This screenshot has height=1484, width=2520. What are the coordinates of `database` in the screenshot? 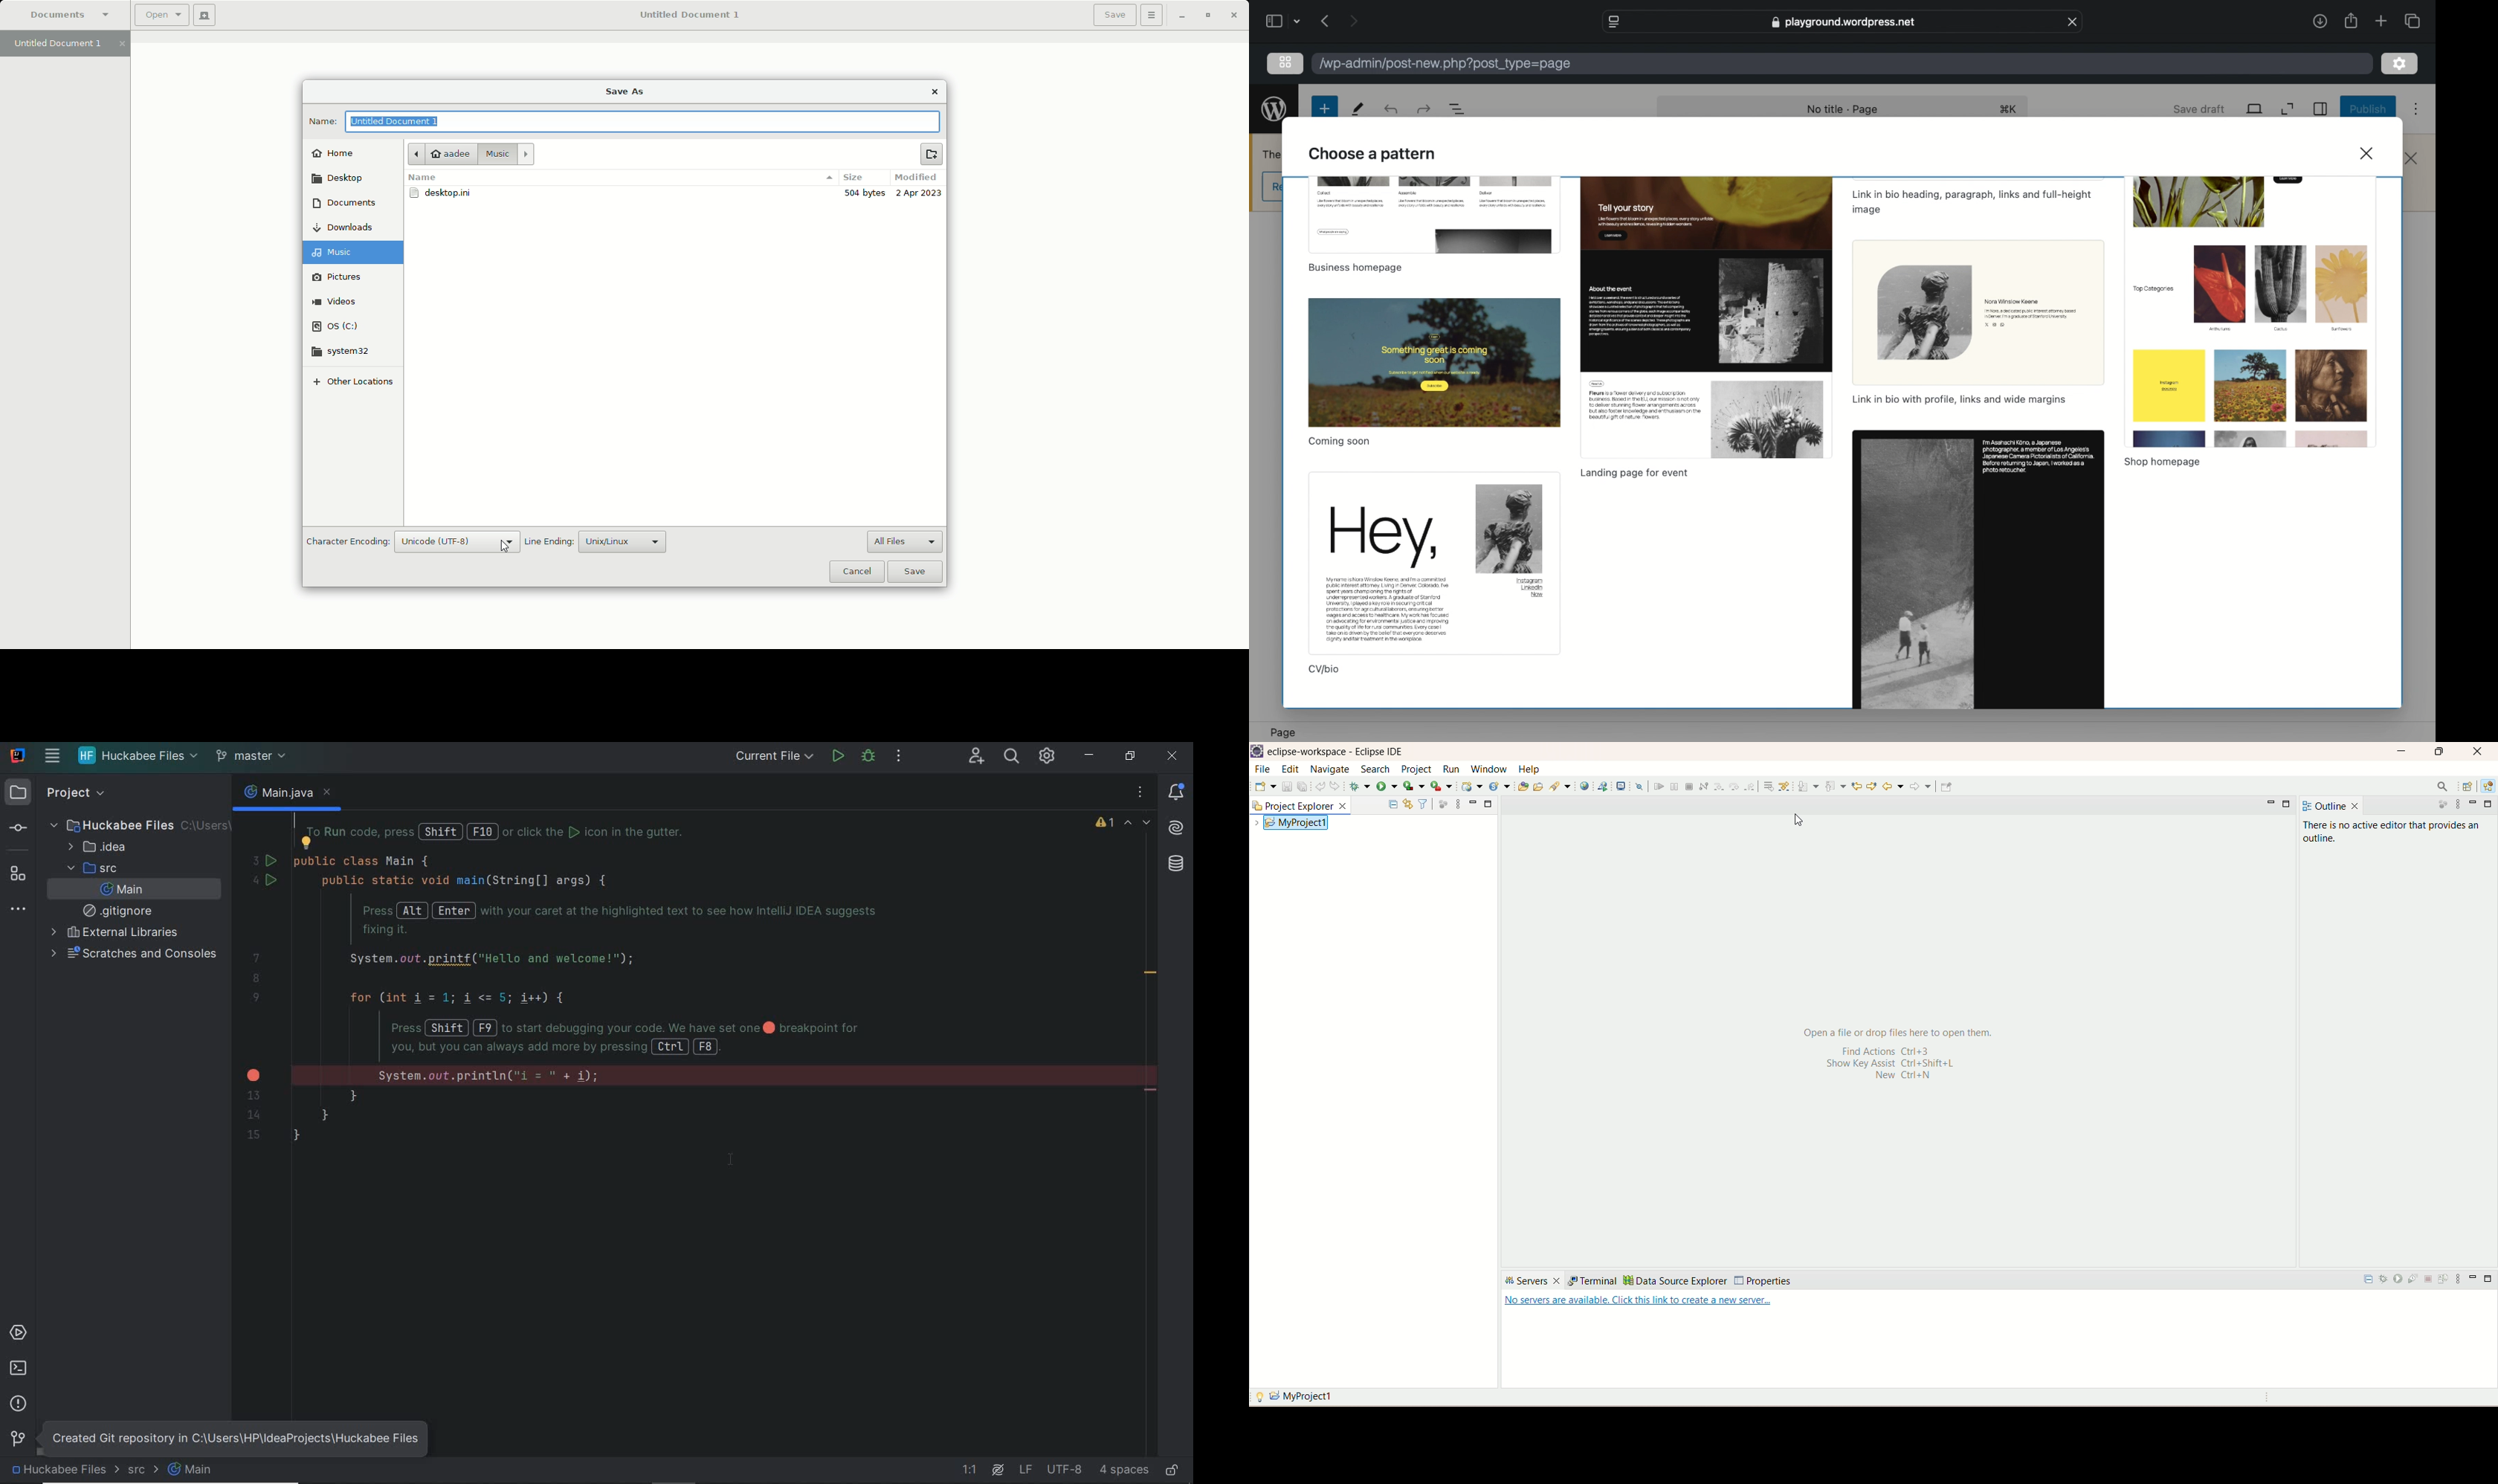 It's located at (1176, 865).